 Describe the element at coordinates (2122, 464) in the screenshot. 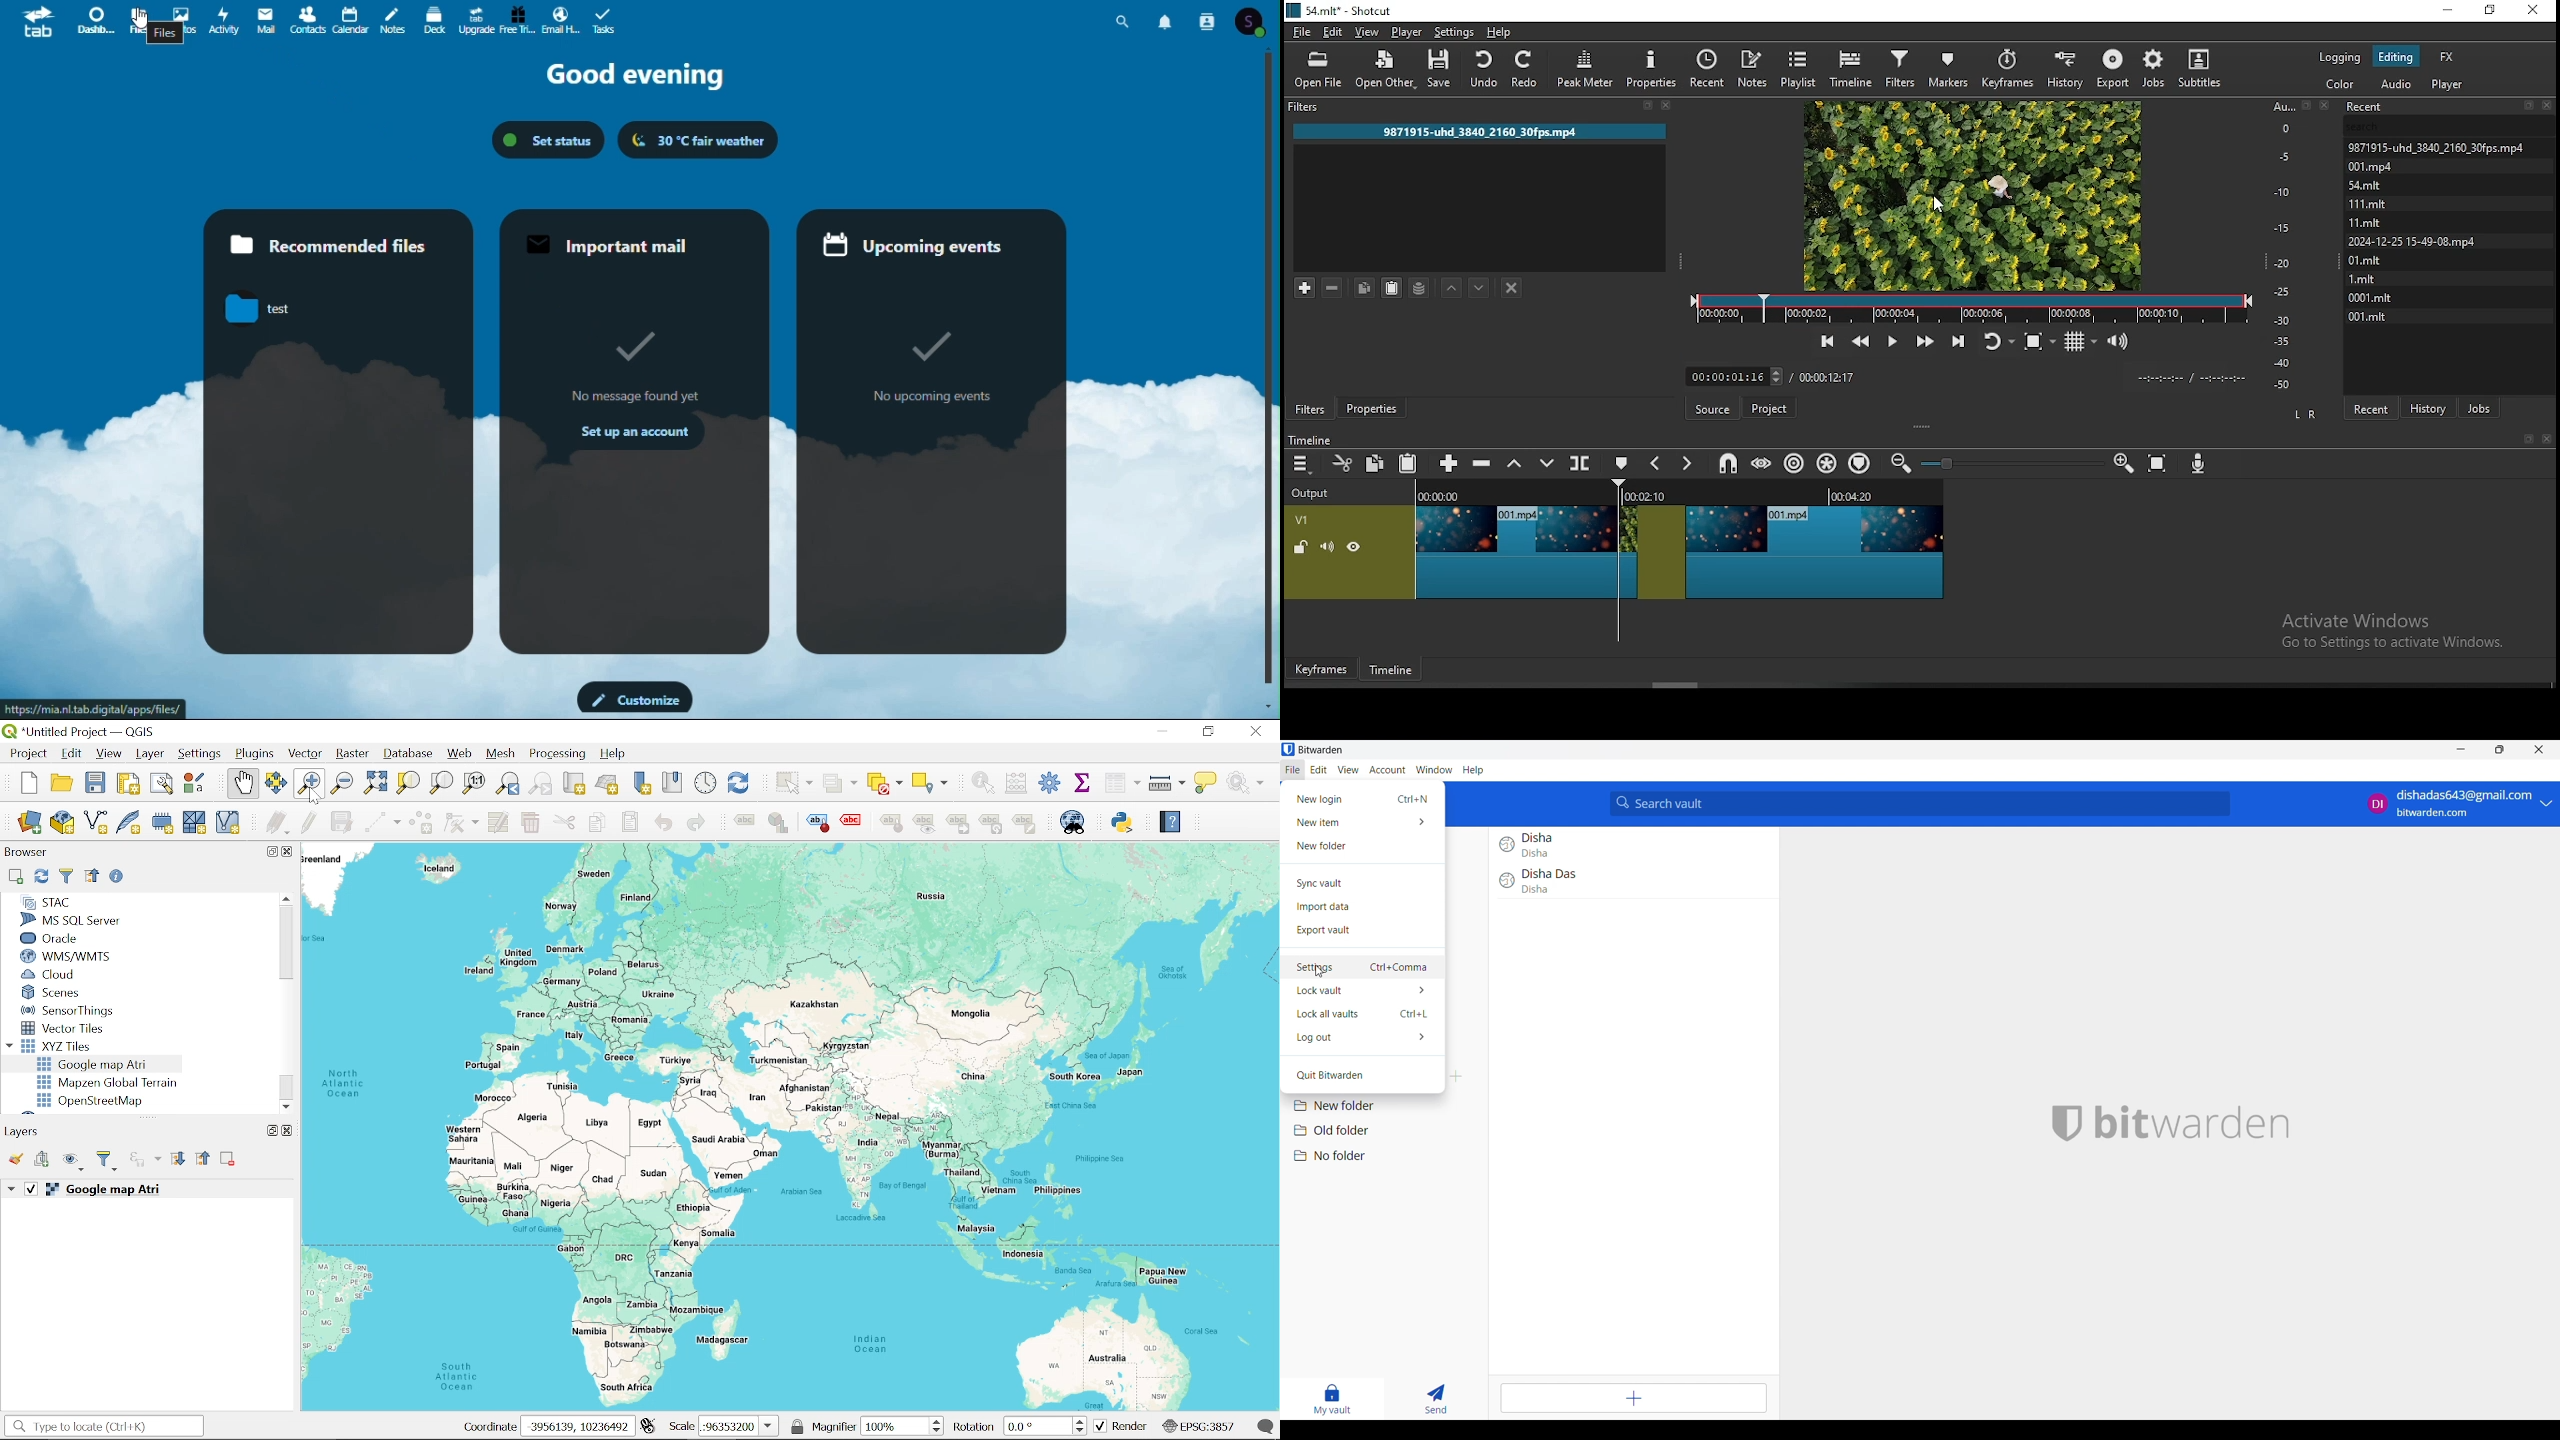

I see `zoom timeline out` at that location.